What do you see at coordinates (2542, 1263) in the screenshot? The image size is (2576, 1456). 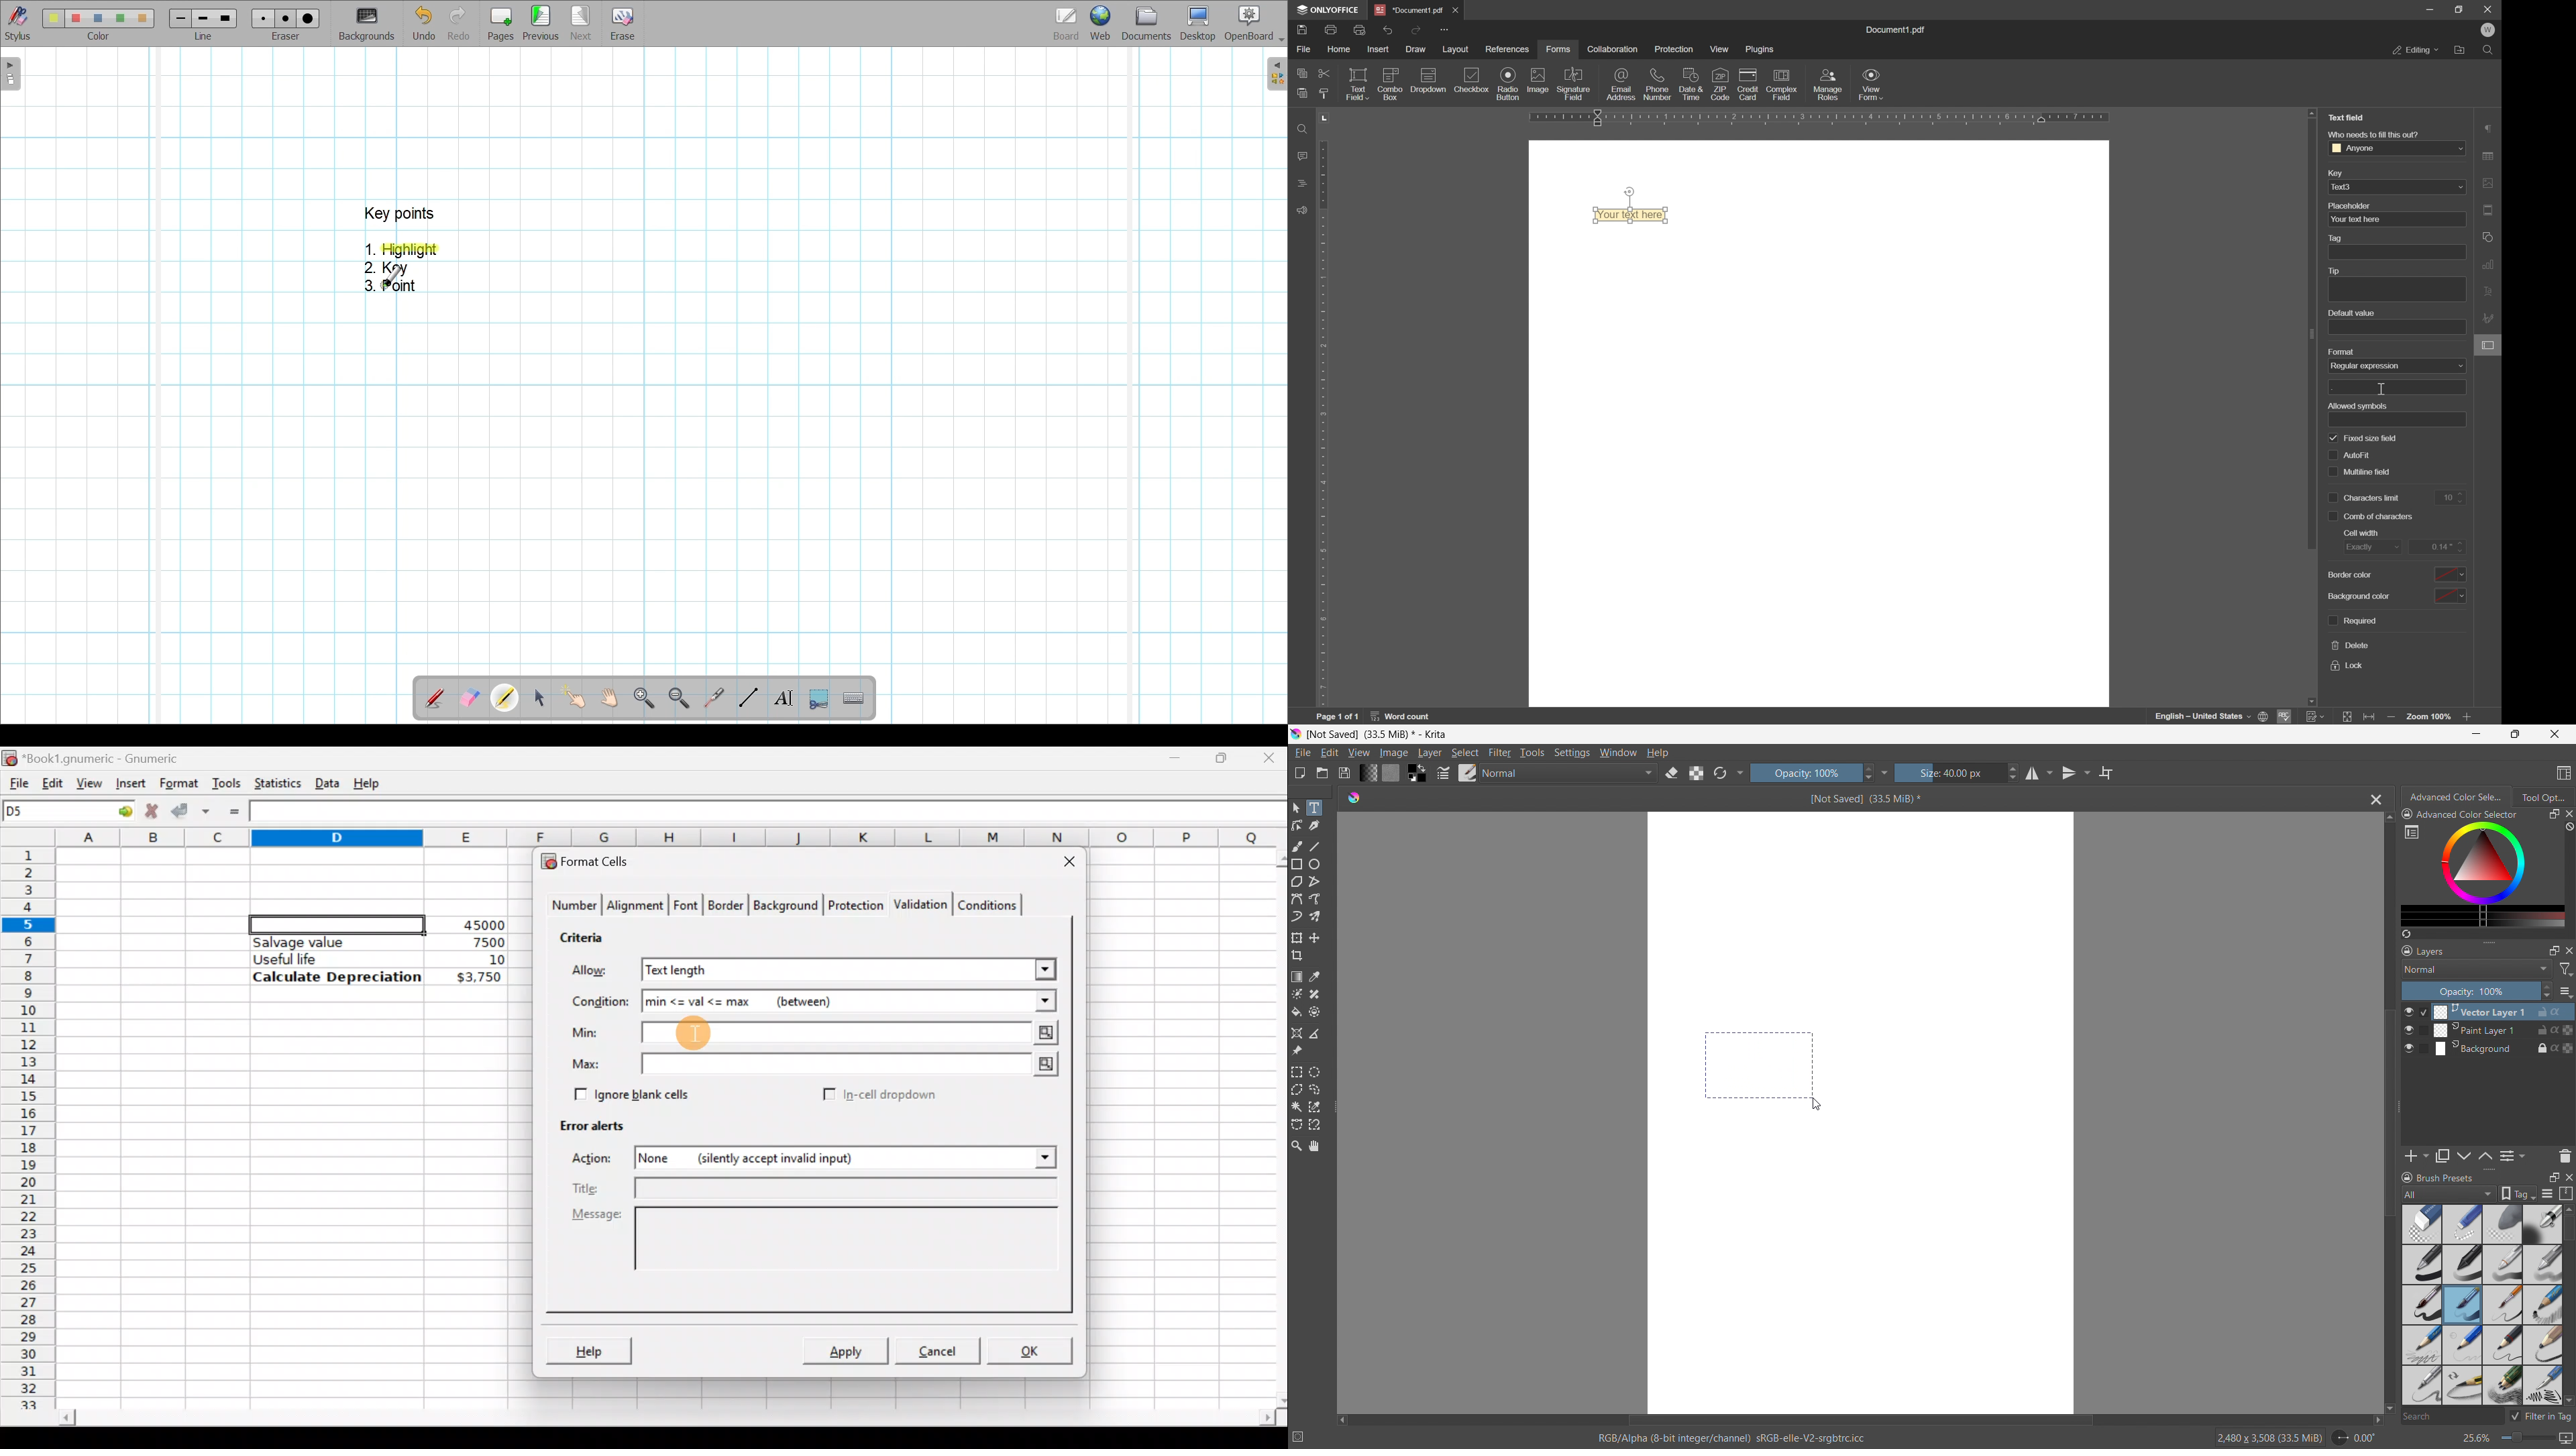 I see `blur pencil` at bounding box center [2542, 1263].